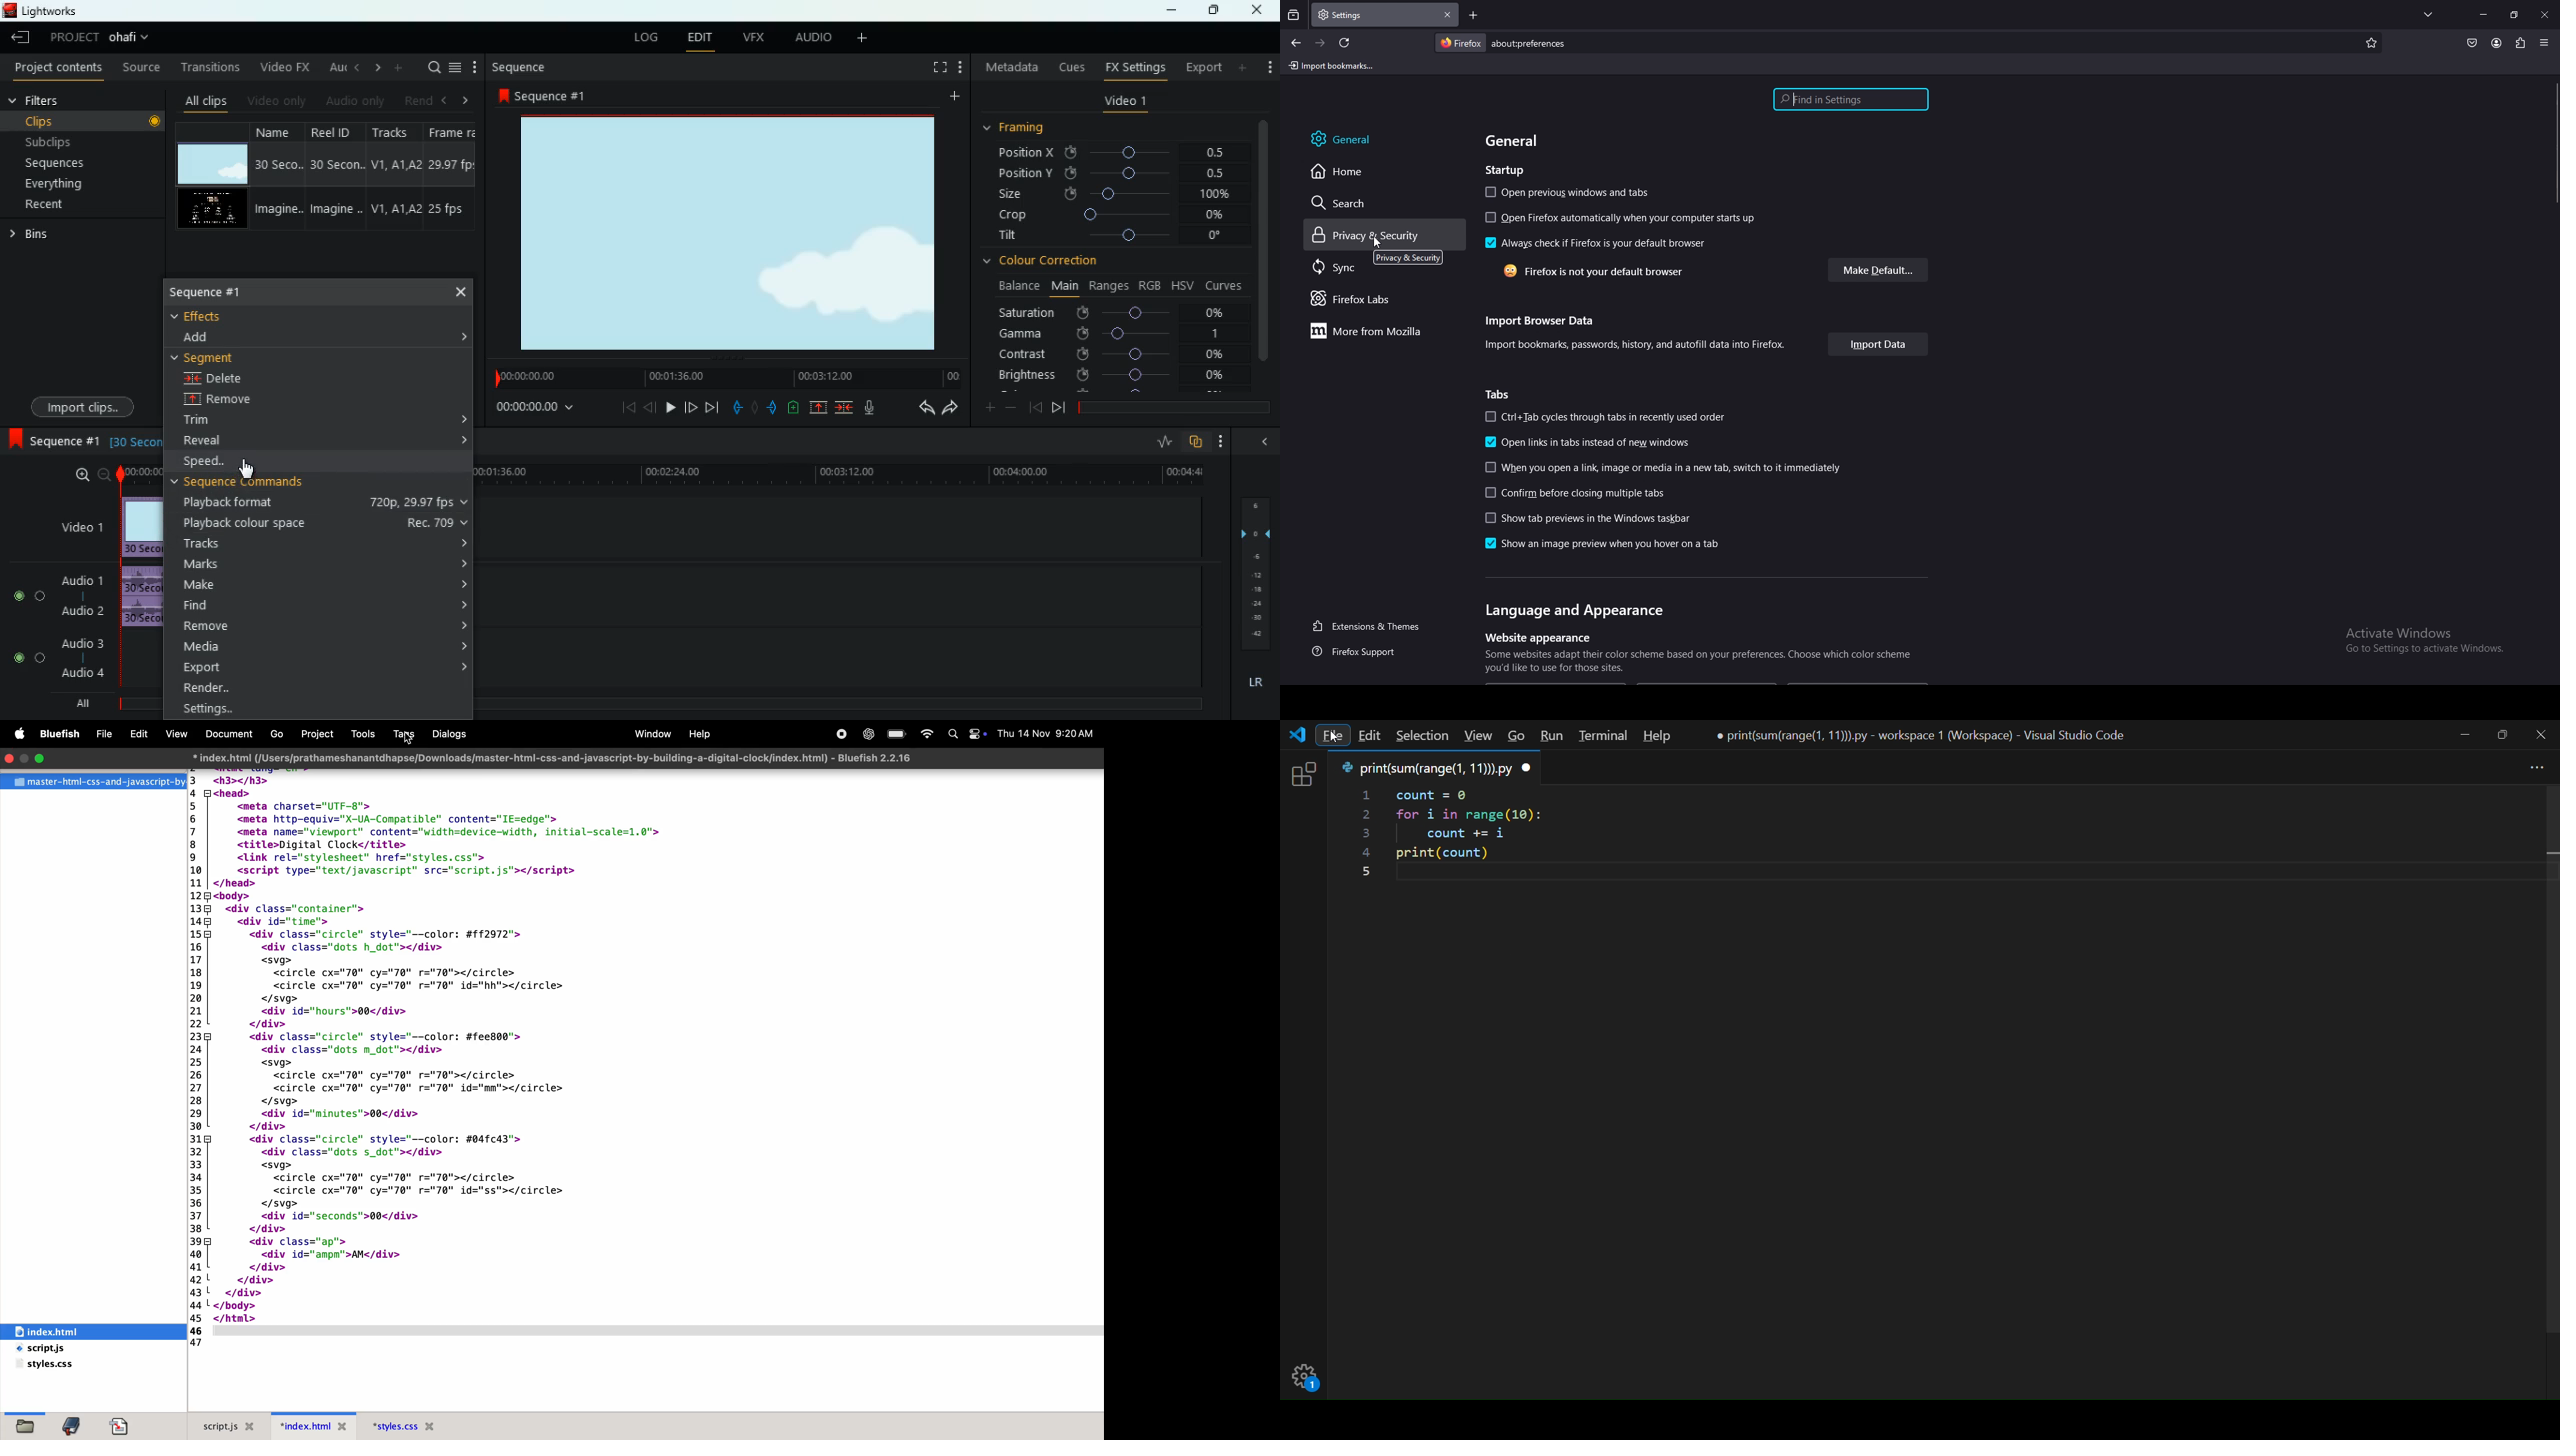  I want to click on playback colour space, so click(329, 524).